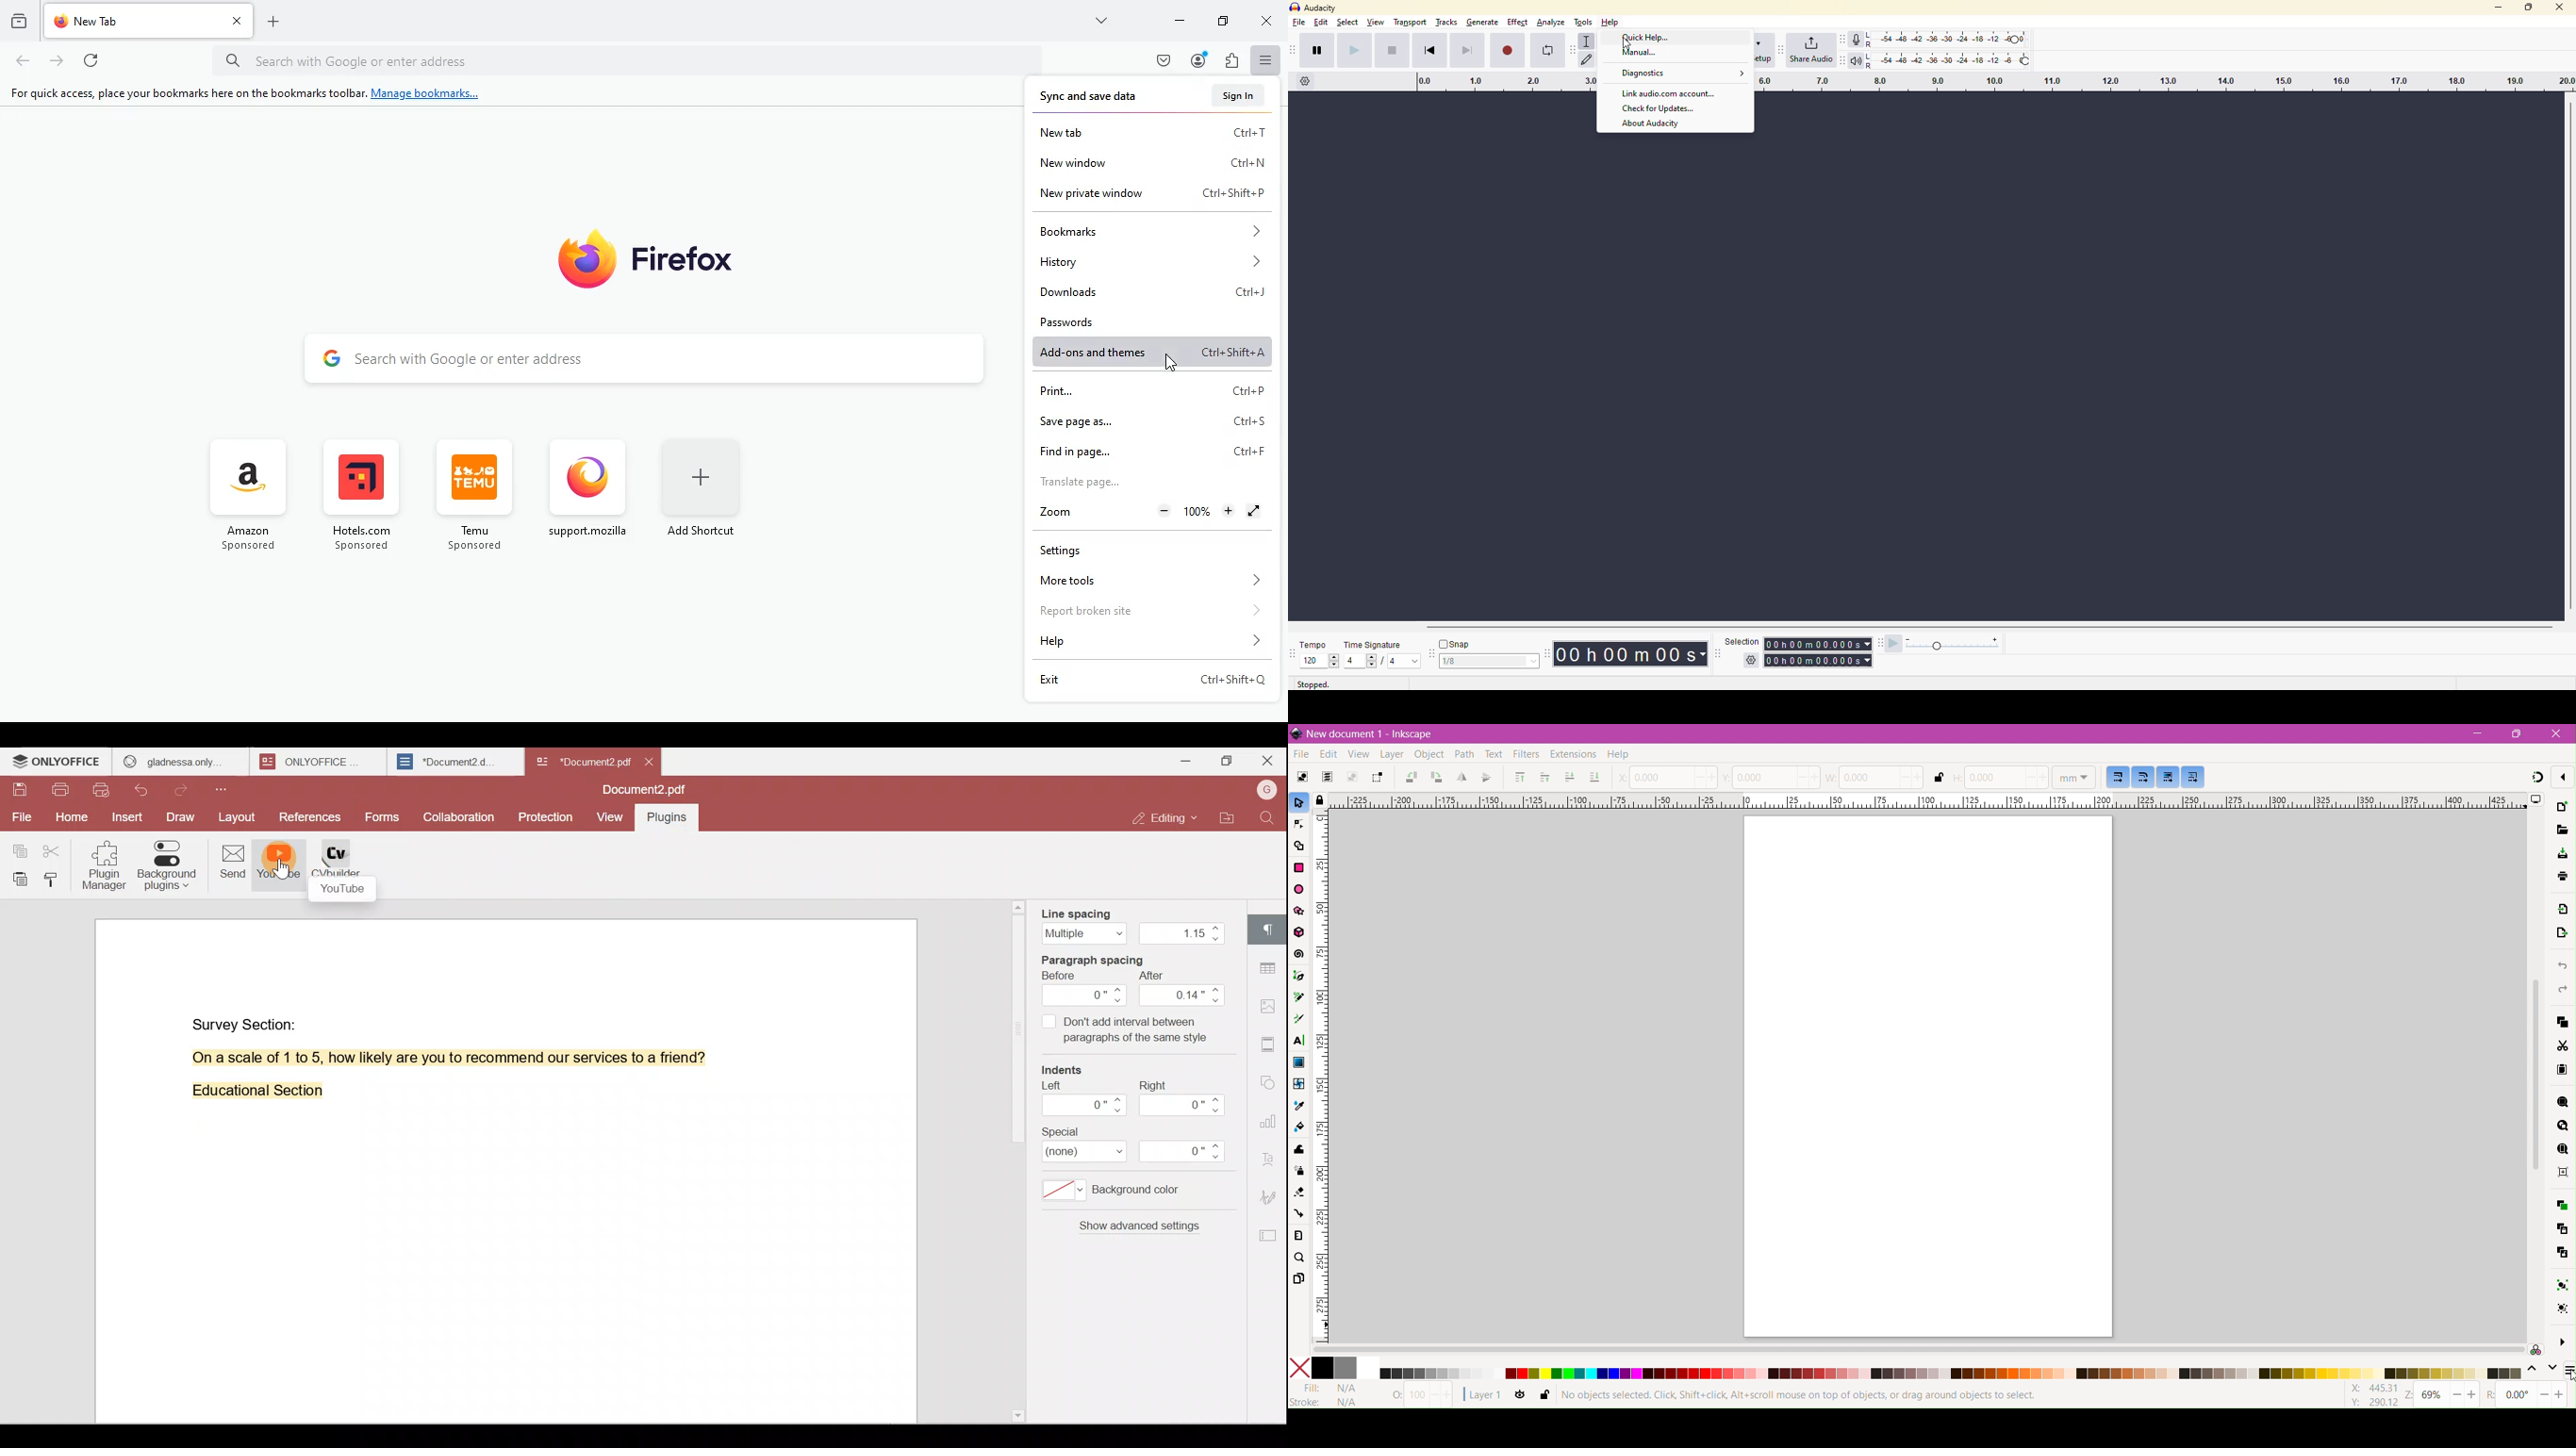  I want to click on Right, so click(1186, 1098).